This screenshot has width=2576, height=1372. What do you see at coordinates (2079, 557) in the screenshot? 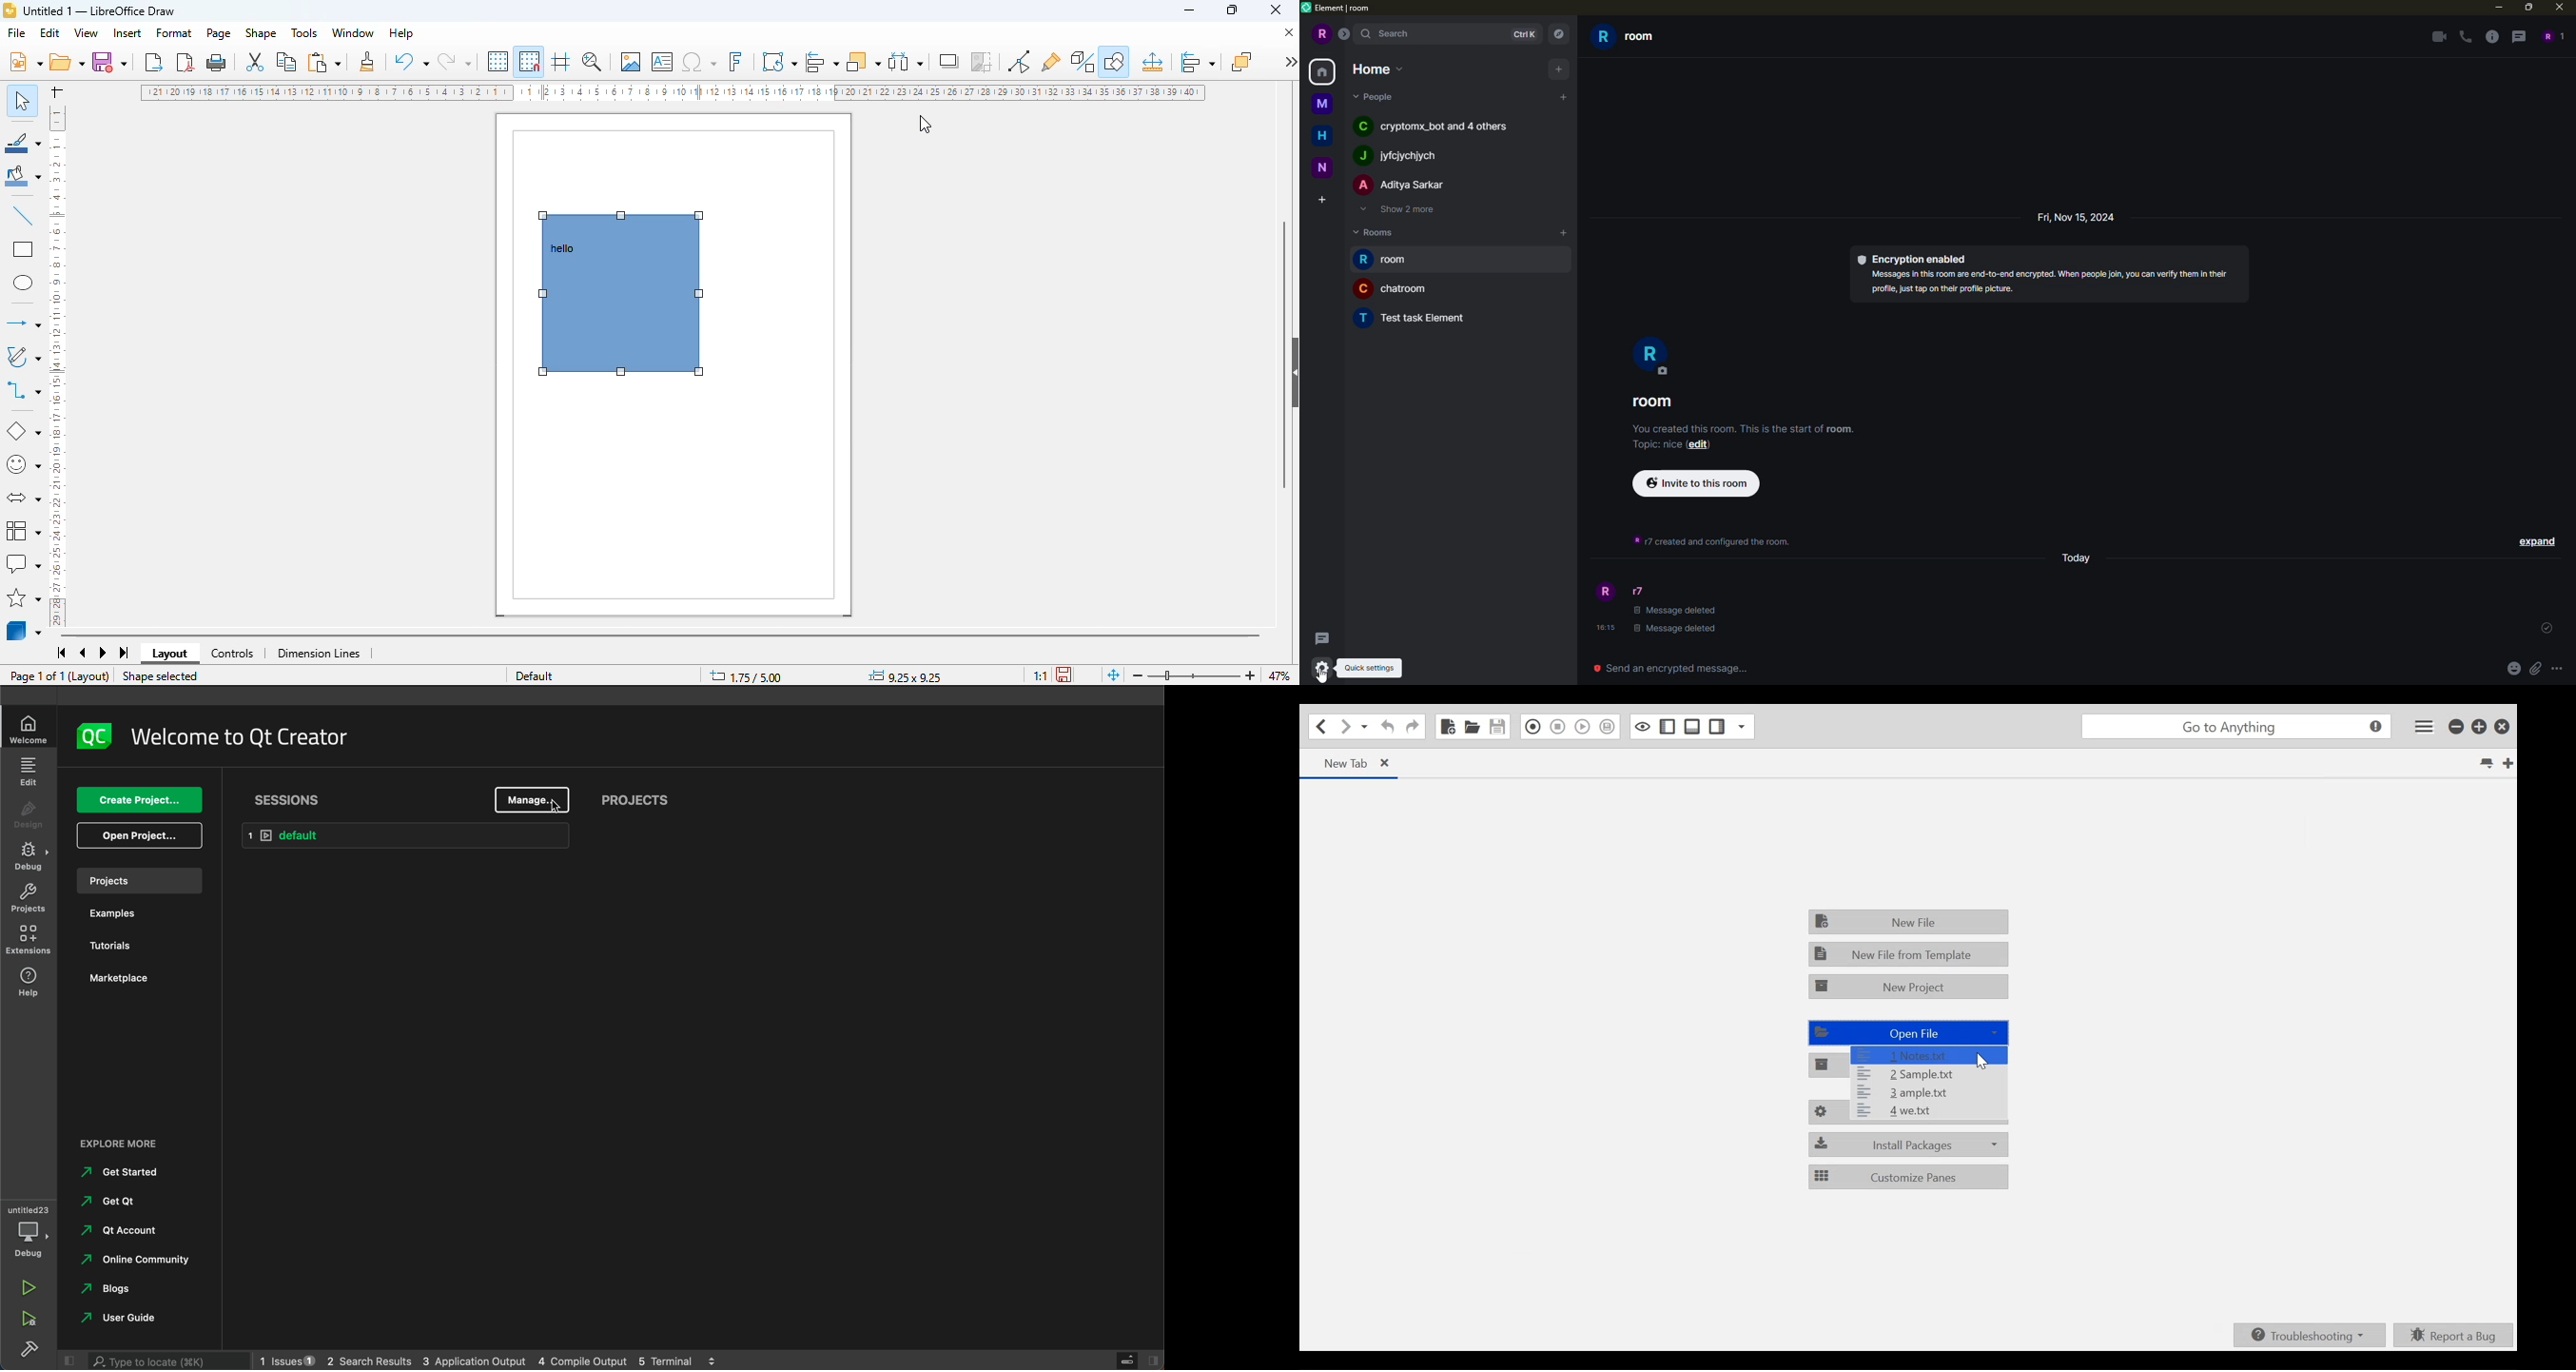
I see `day` at bounding box center [2079, 557].